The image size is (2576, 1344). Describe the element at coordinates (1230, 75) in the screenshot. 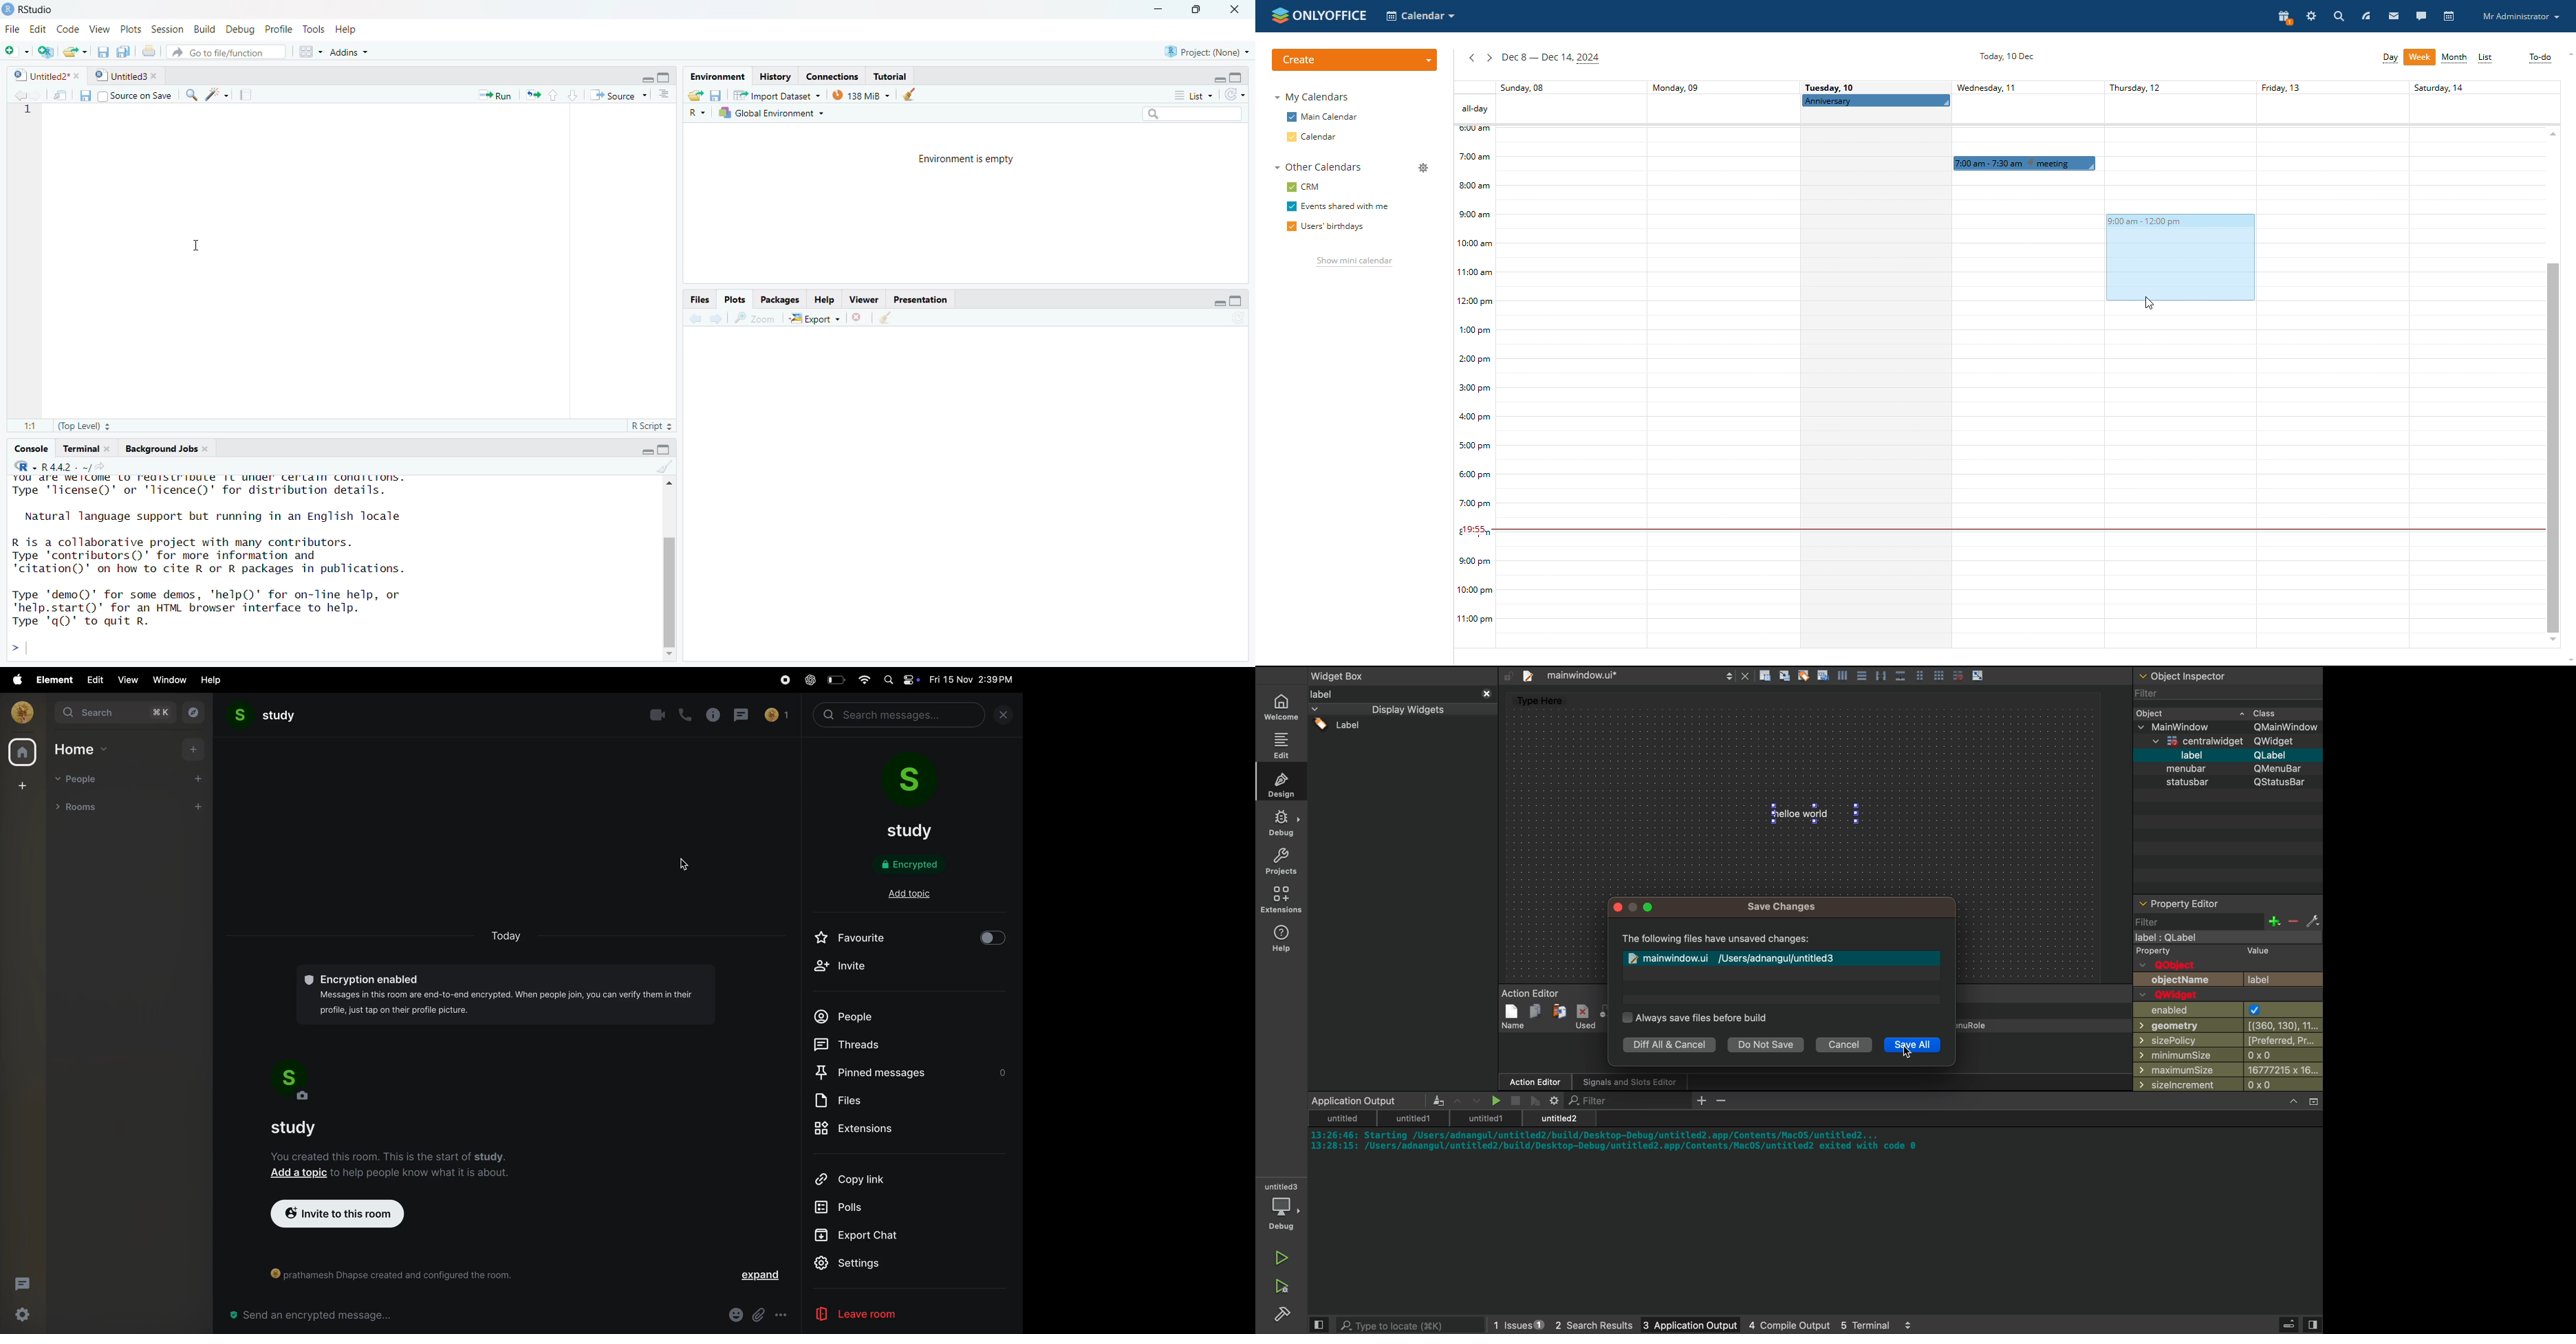

I see `maximize/minimize` at that location.